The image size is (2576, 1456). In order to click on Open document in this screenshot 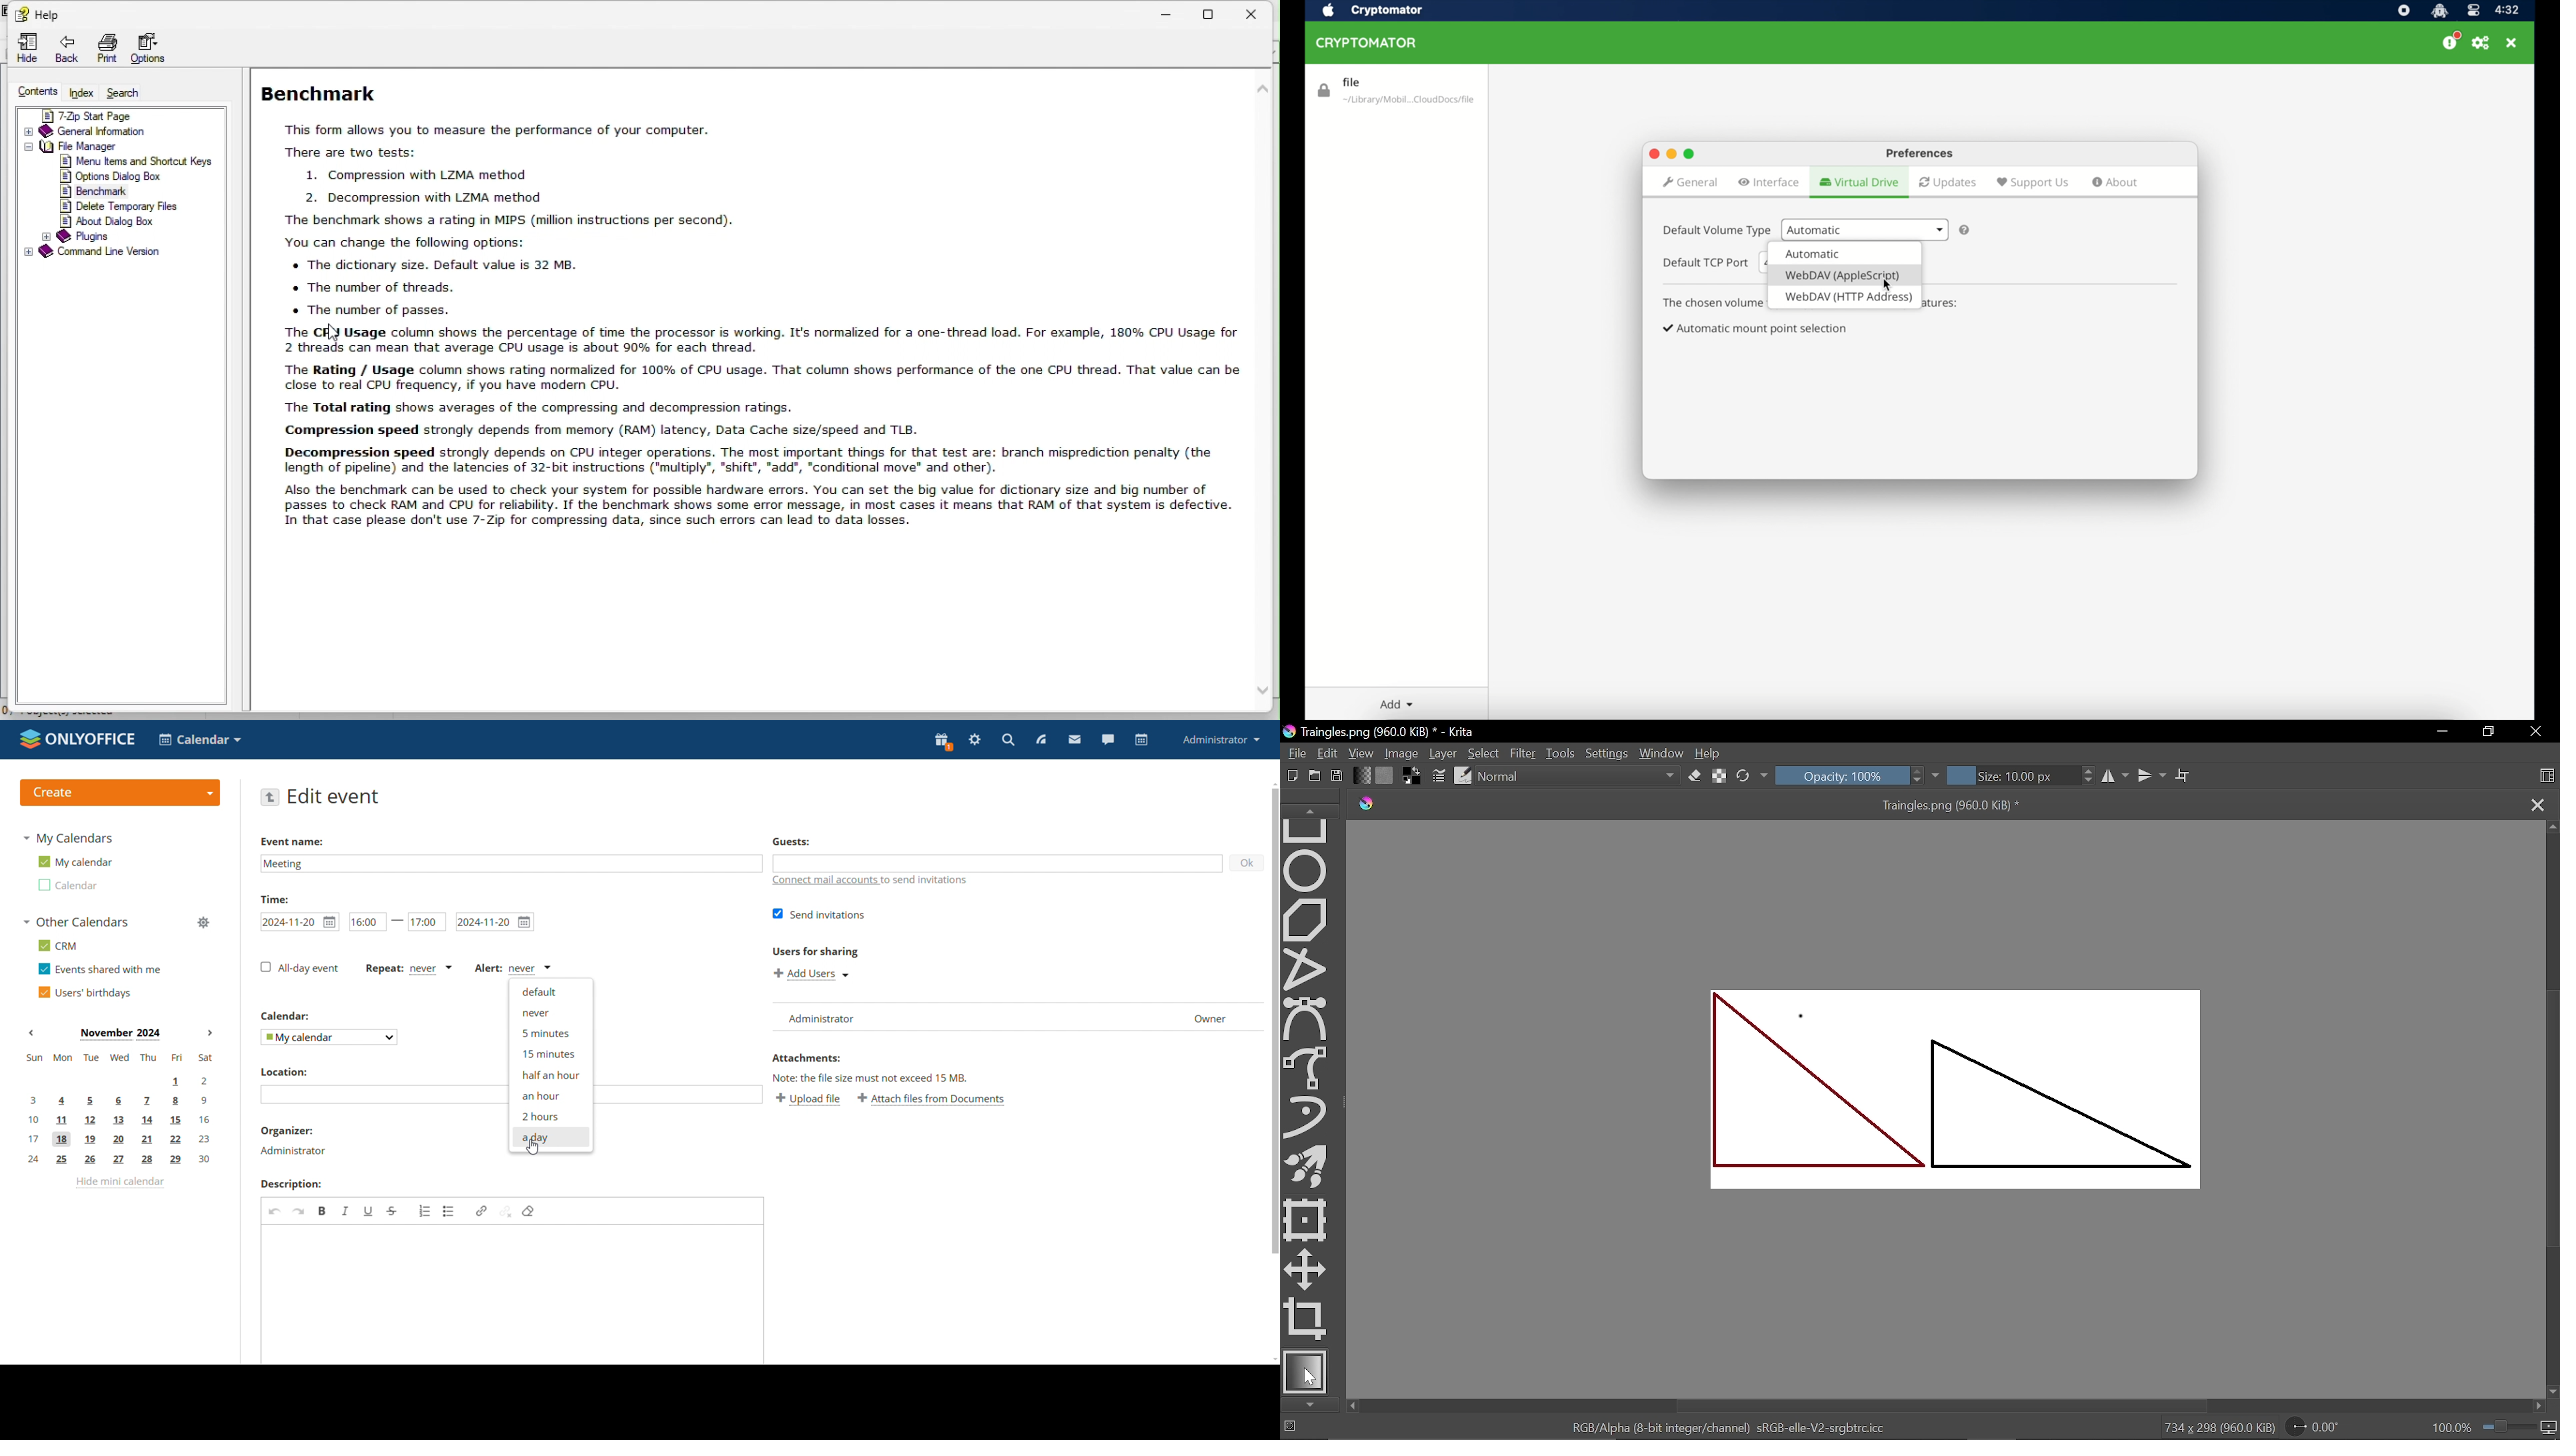, I will do `click(1317, 775)`.